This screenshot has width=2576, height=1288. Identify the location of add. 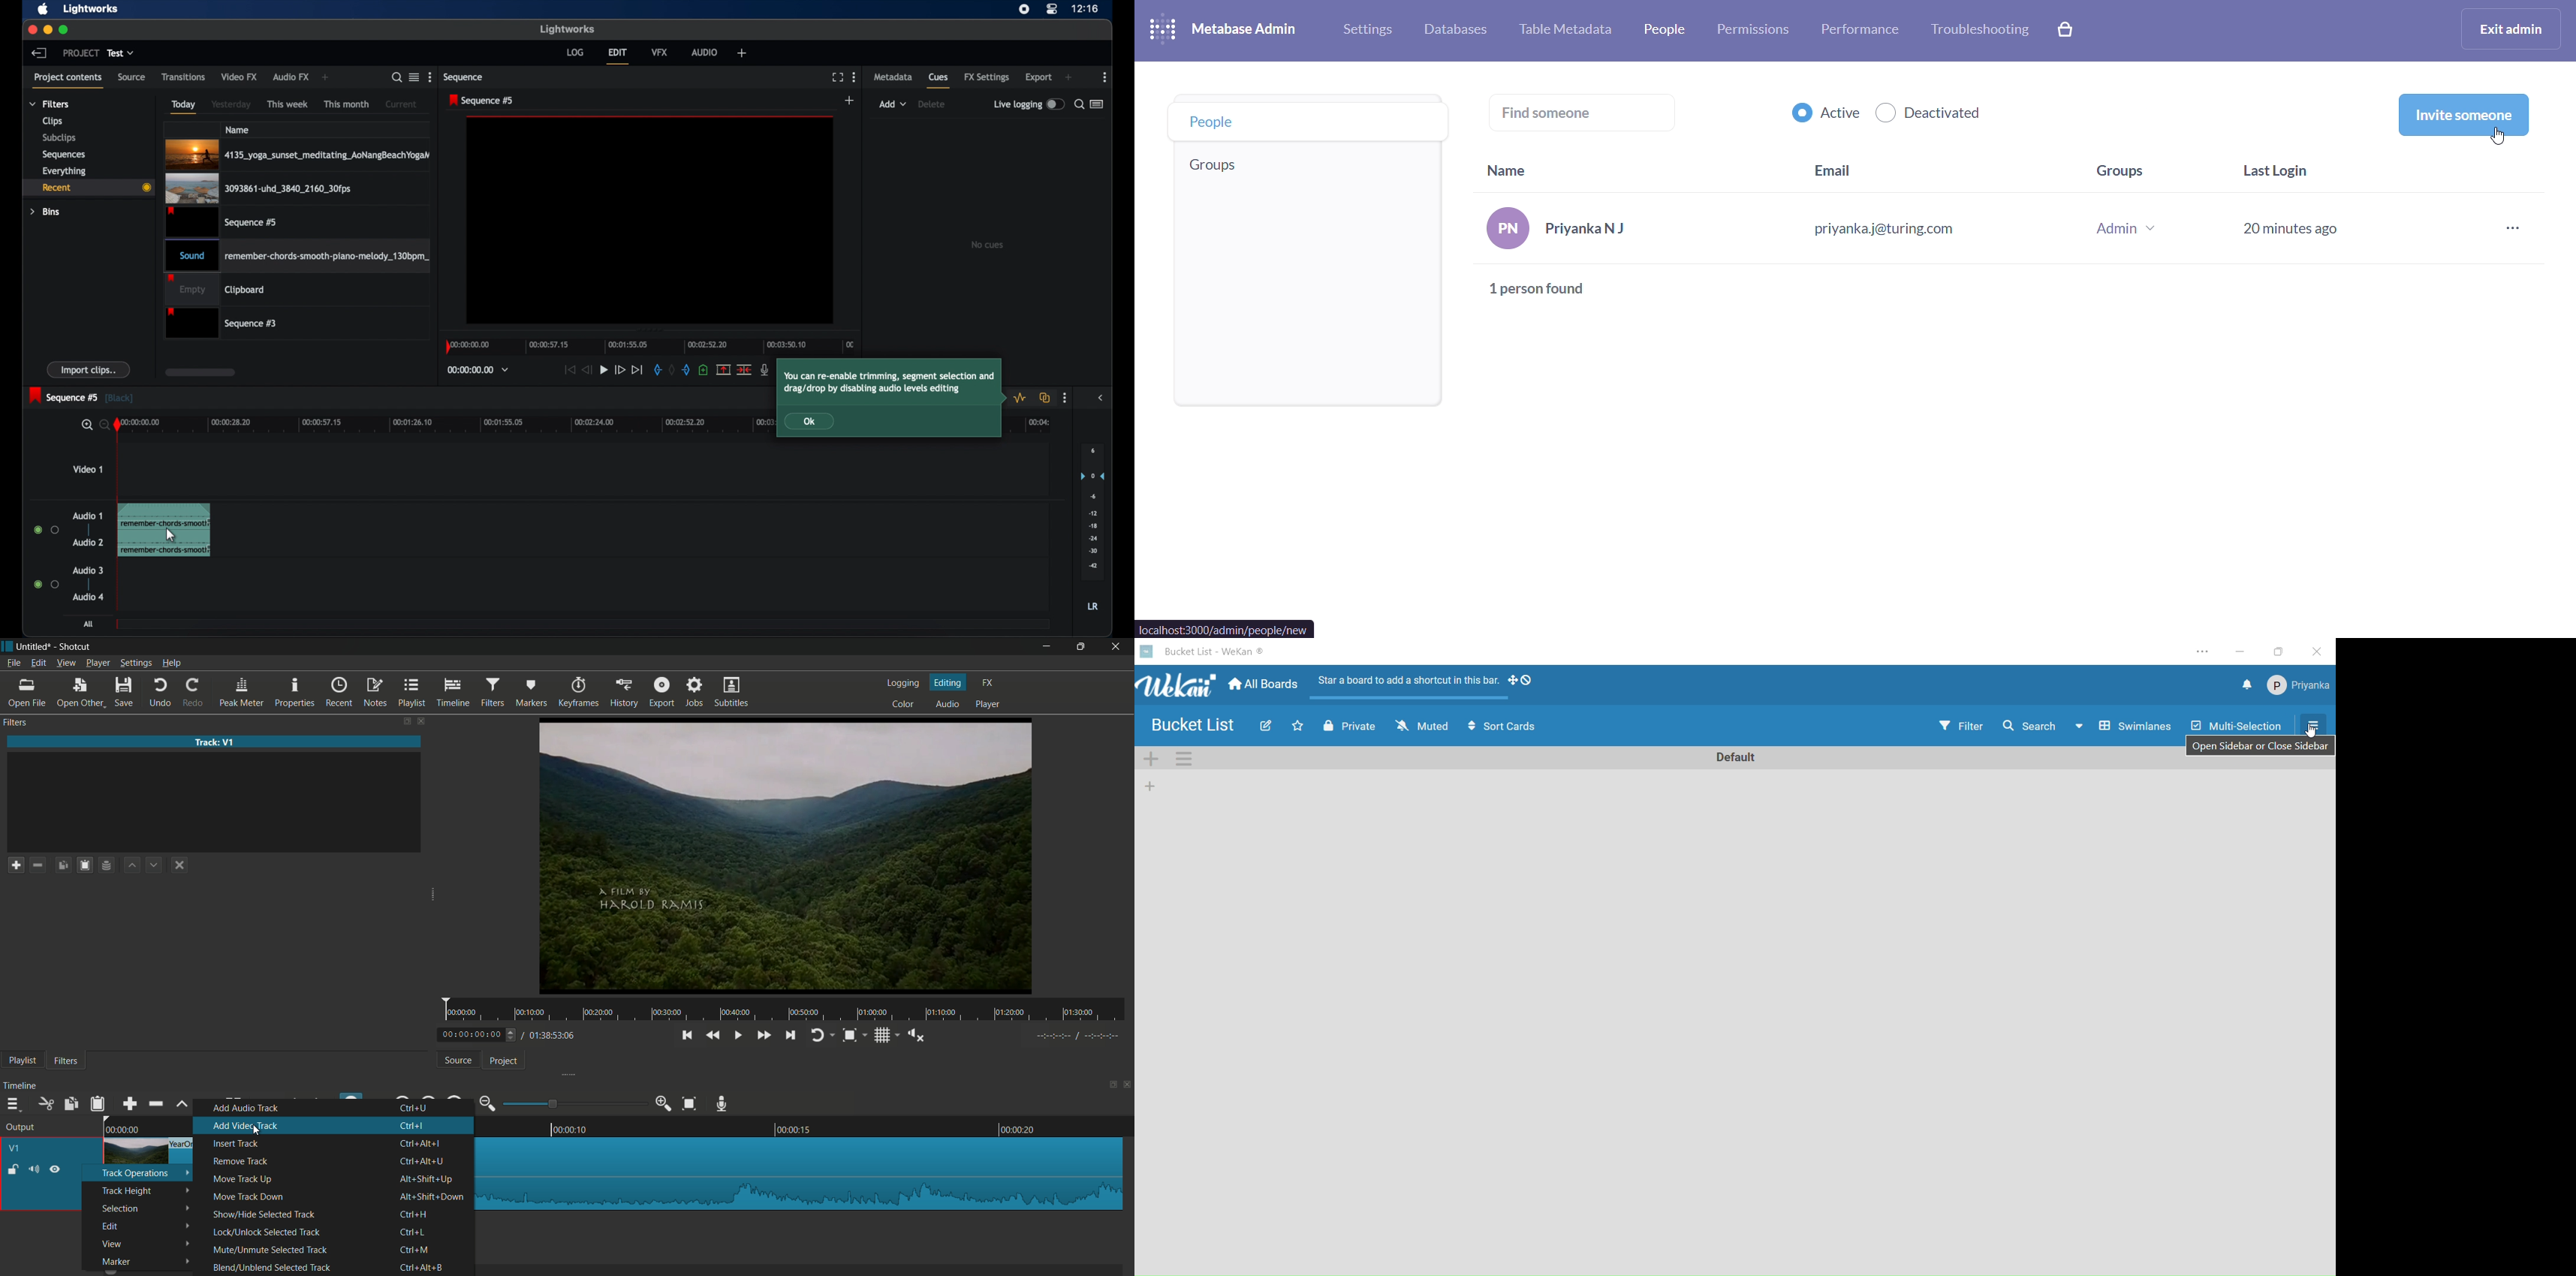
(327, 77).